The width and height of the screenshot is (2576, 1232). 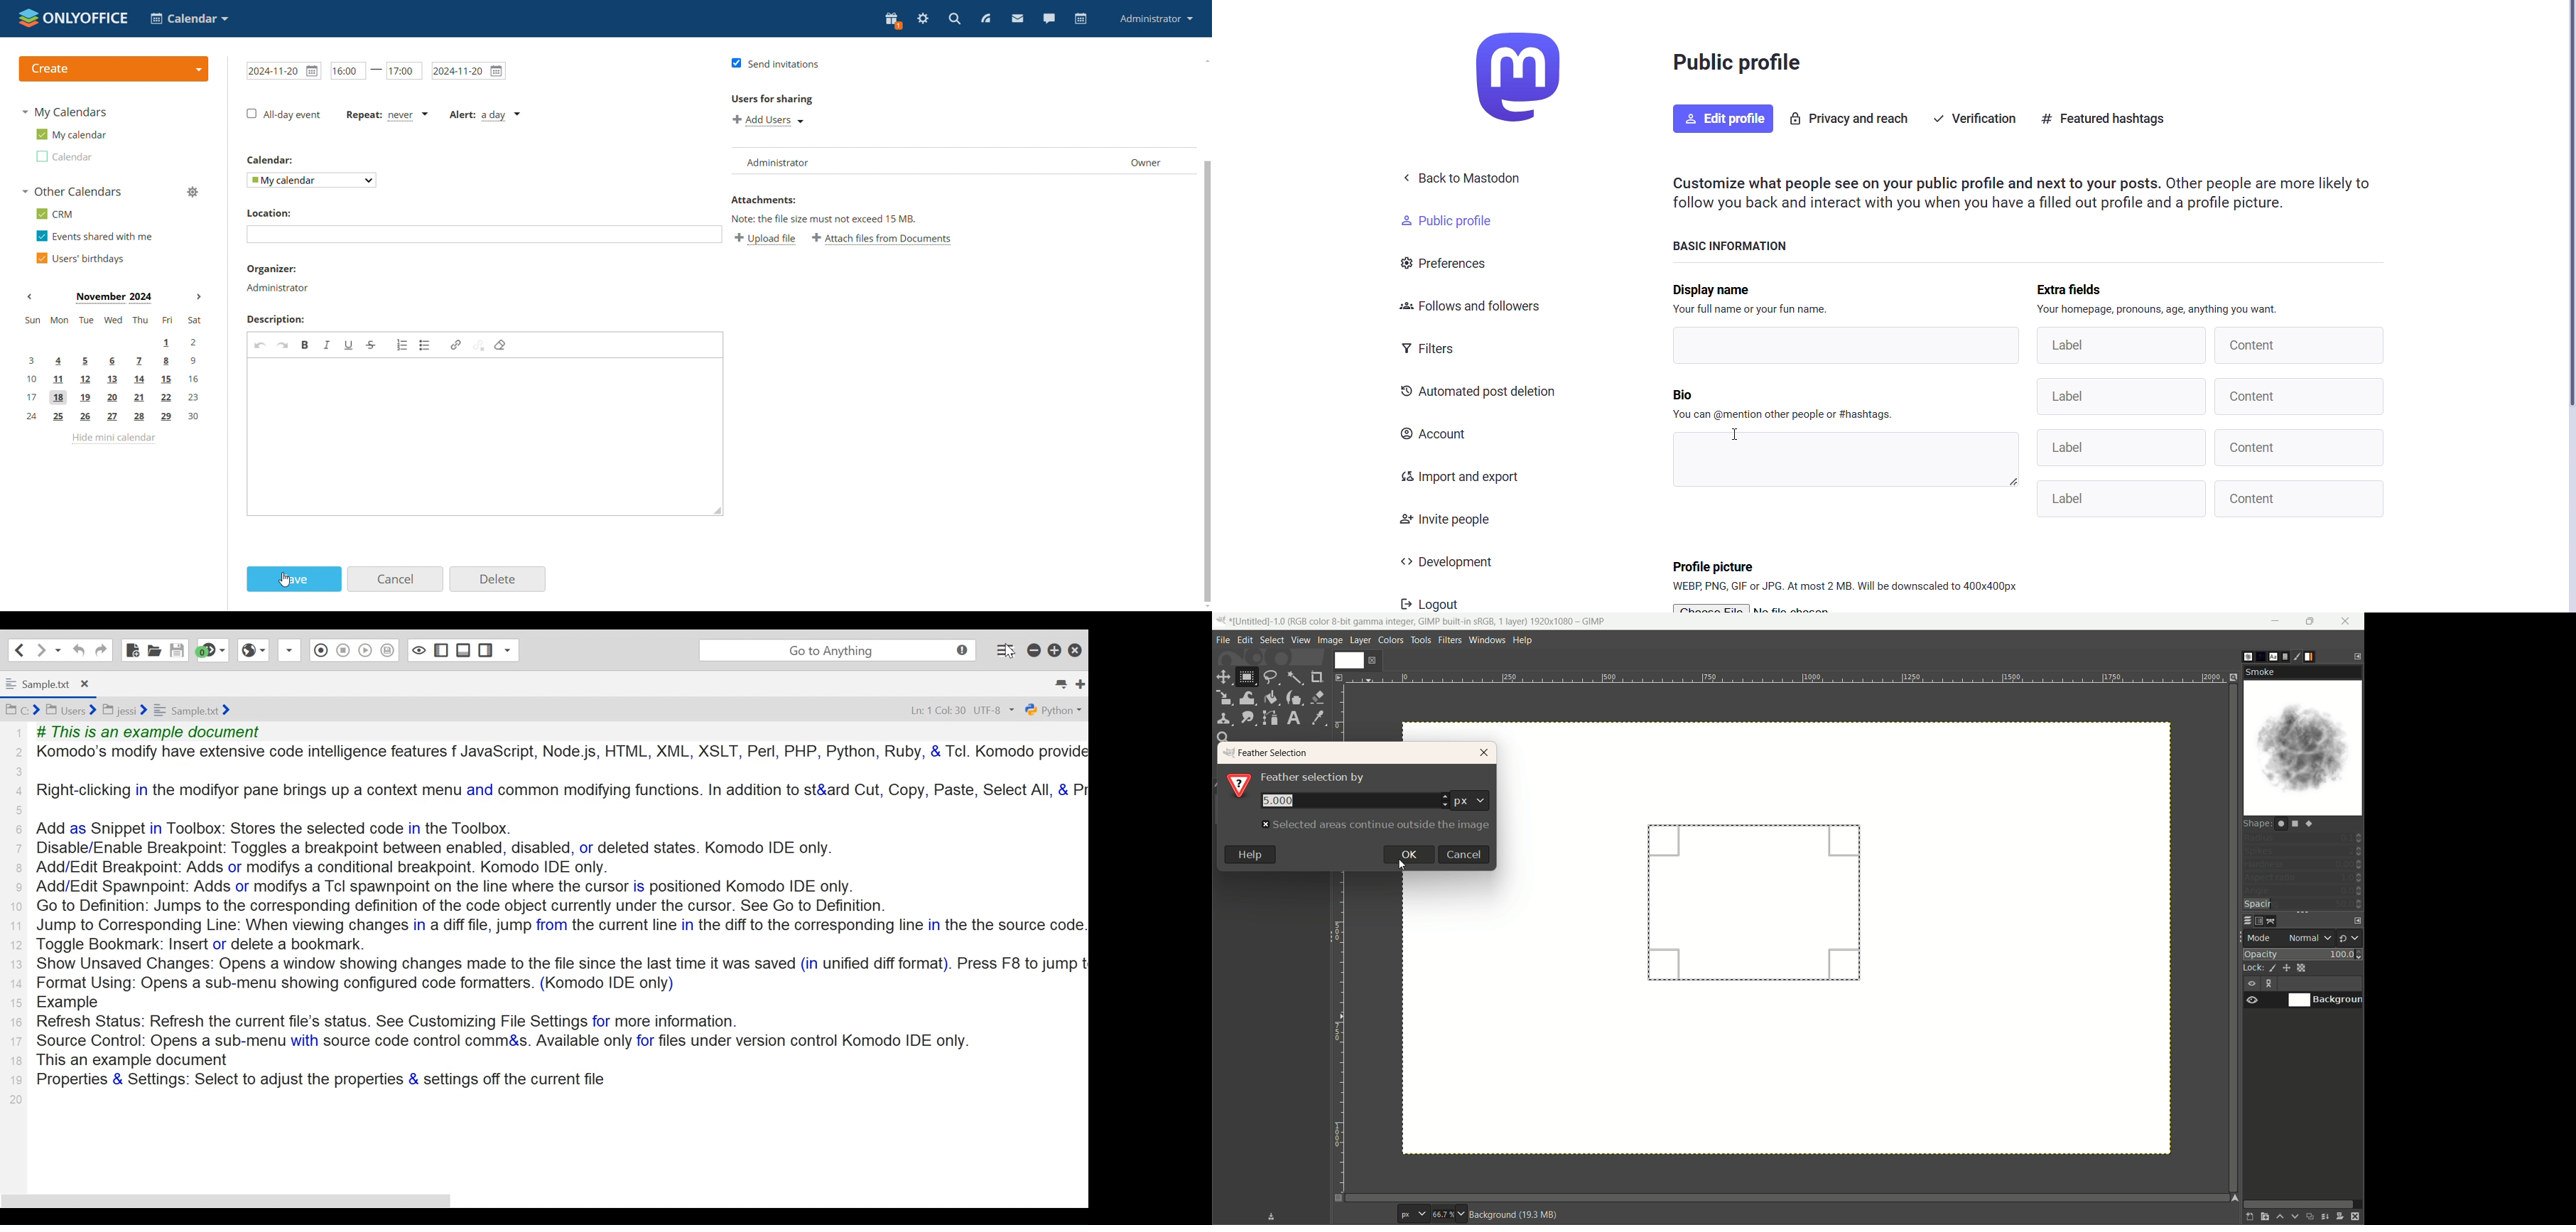 I want to click on content, so click(x=2298, y=448).